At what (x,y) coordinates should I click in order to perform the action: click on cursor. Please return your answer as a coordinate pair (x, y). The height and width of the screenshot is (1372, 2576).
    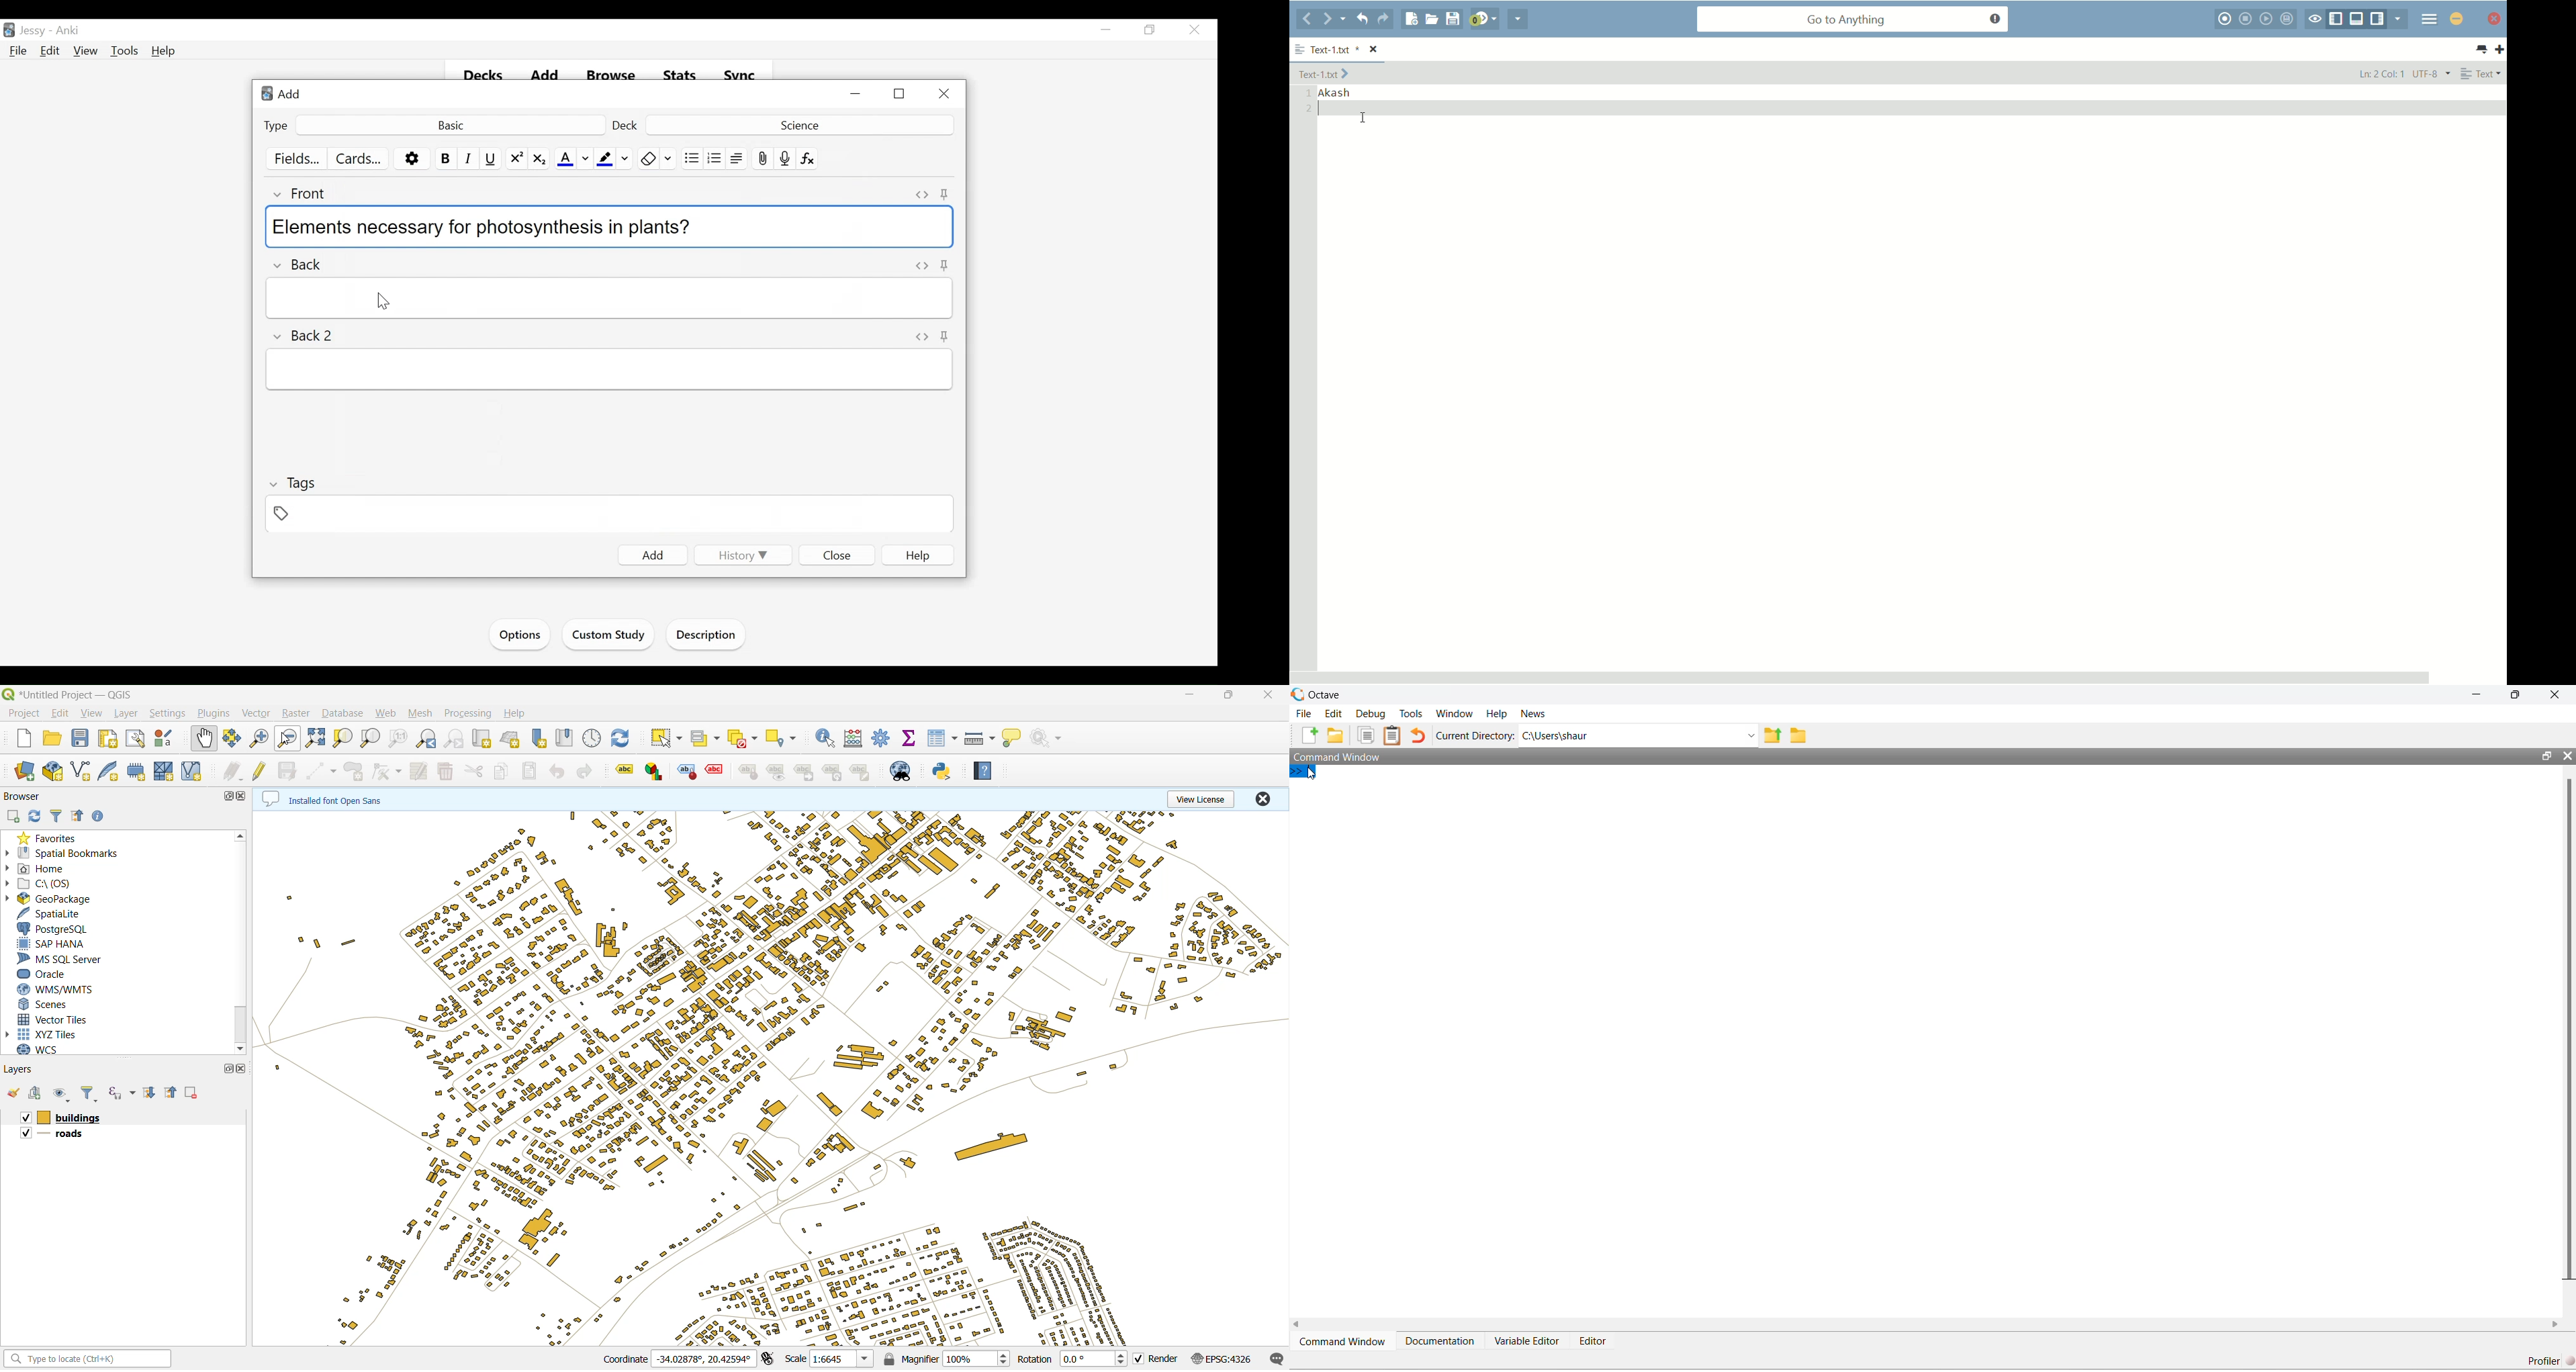
    Looking at the image, I should click on (285, 740).